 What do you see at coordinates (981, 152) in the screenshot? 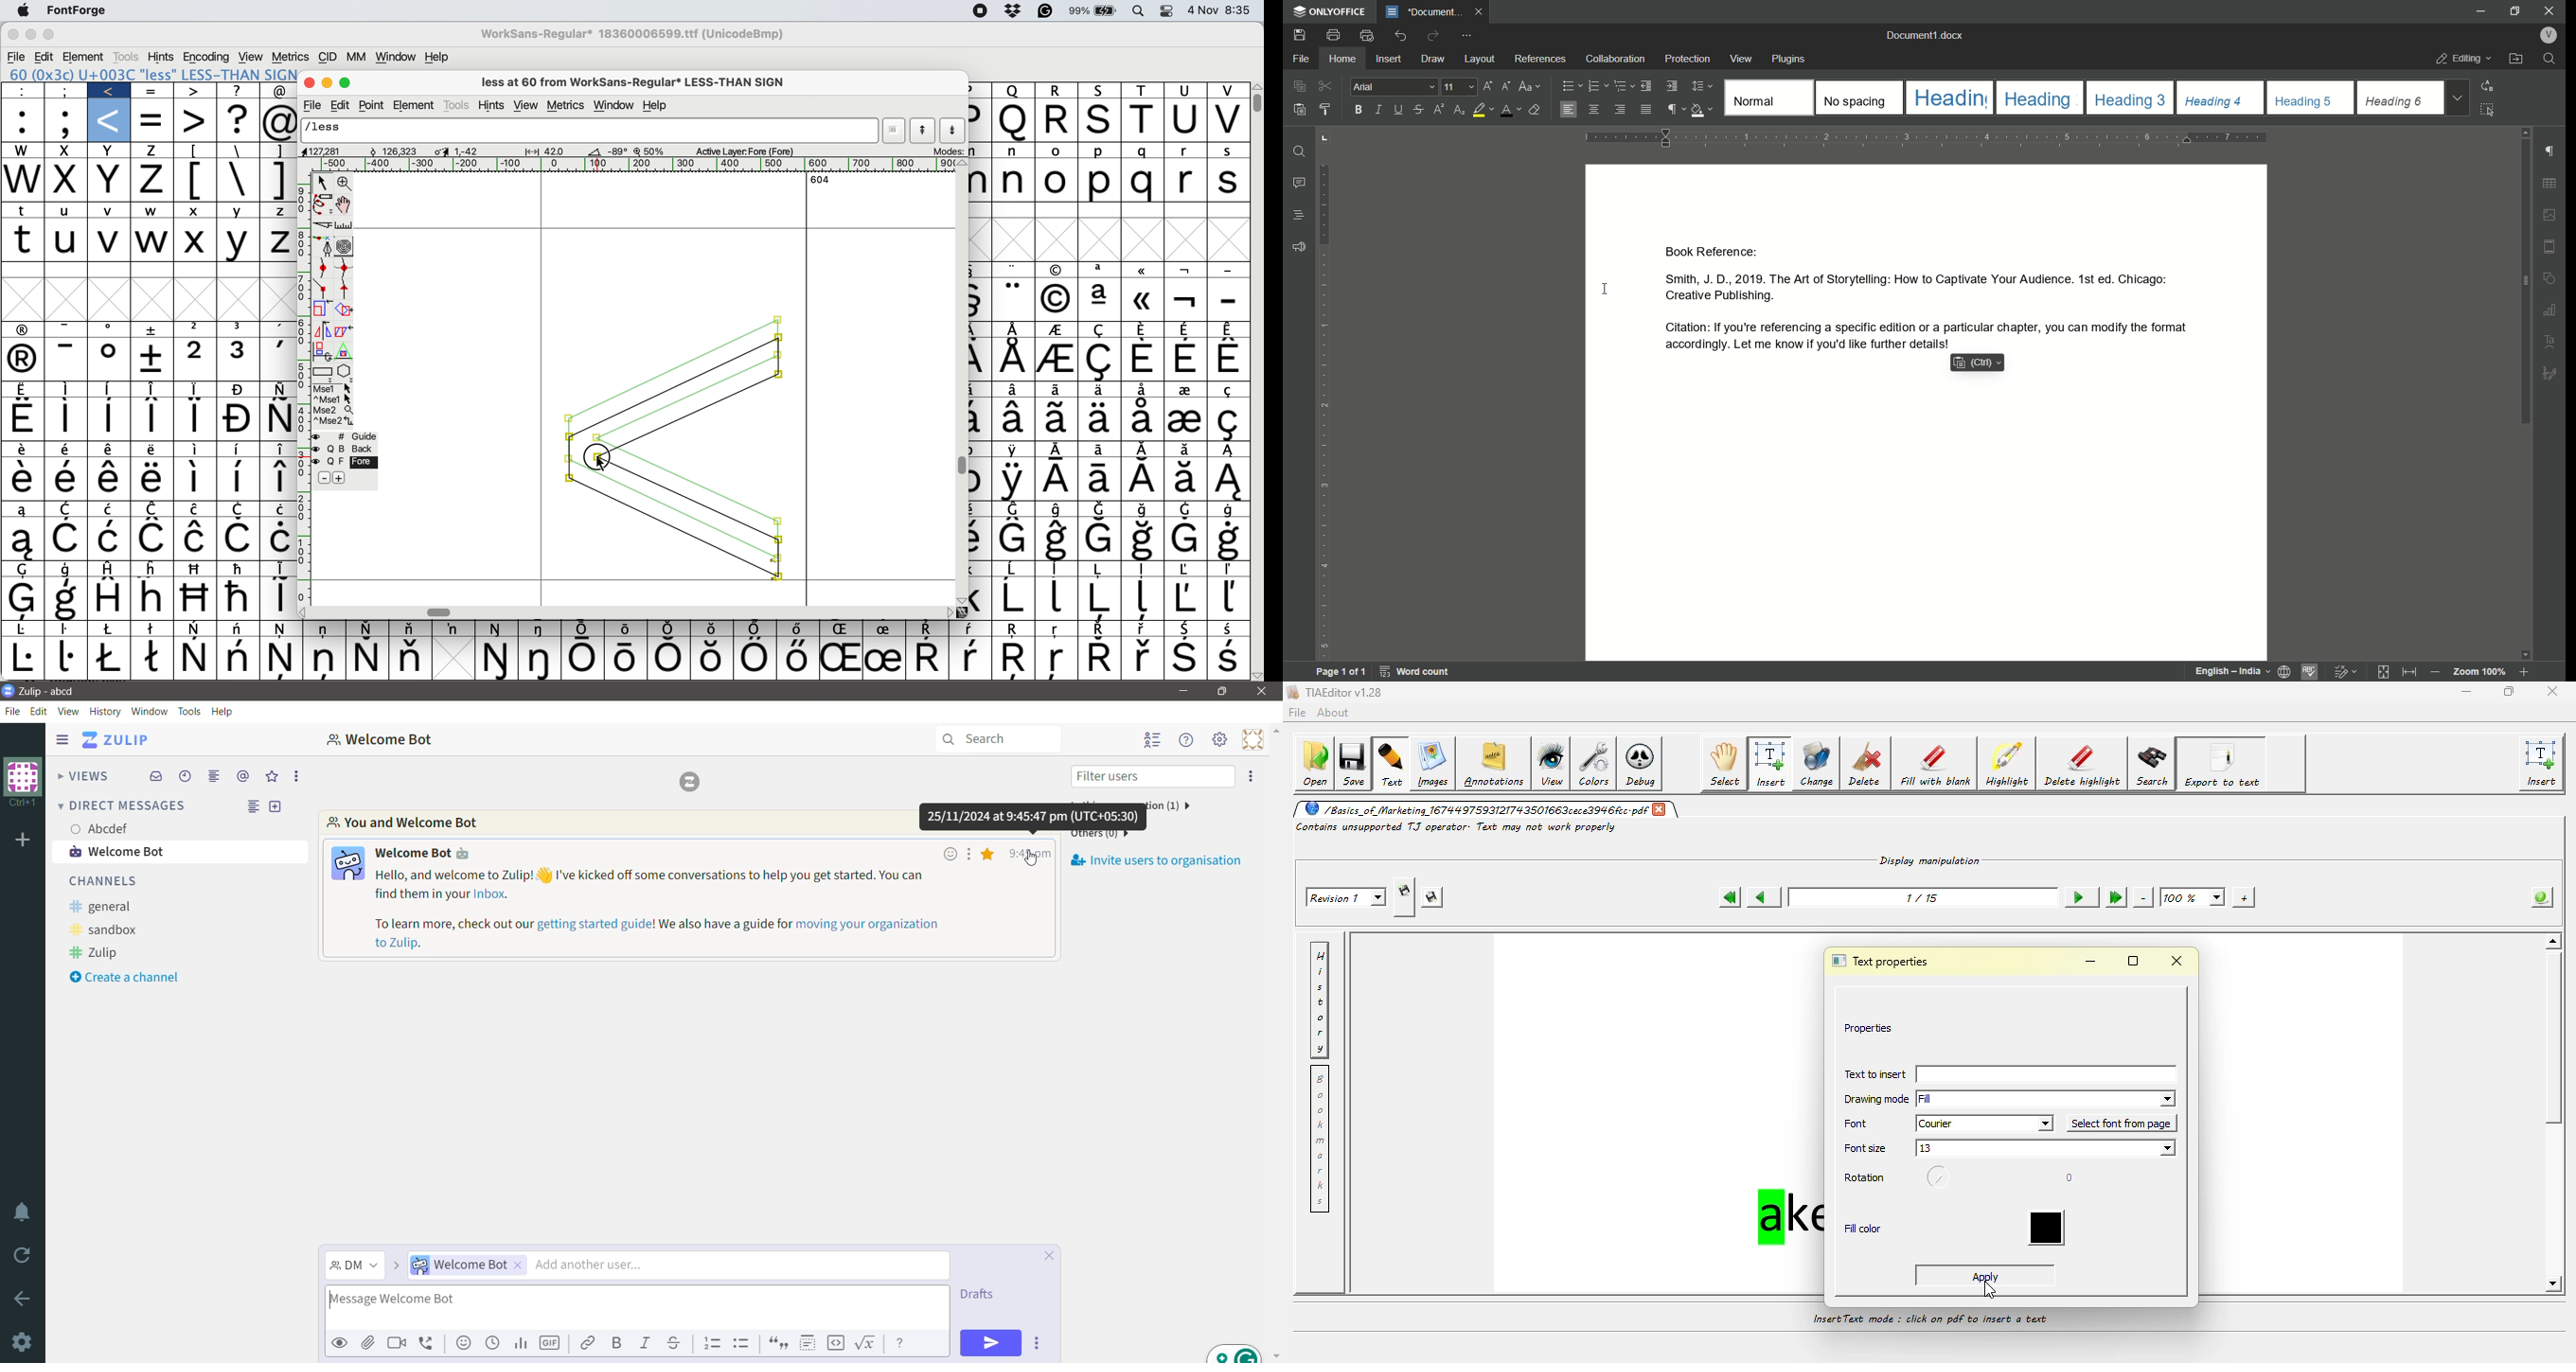
I see `m` at bounding box center [981, 152].